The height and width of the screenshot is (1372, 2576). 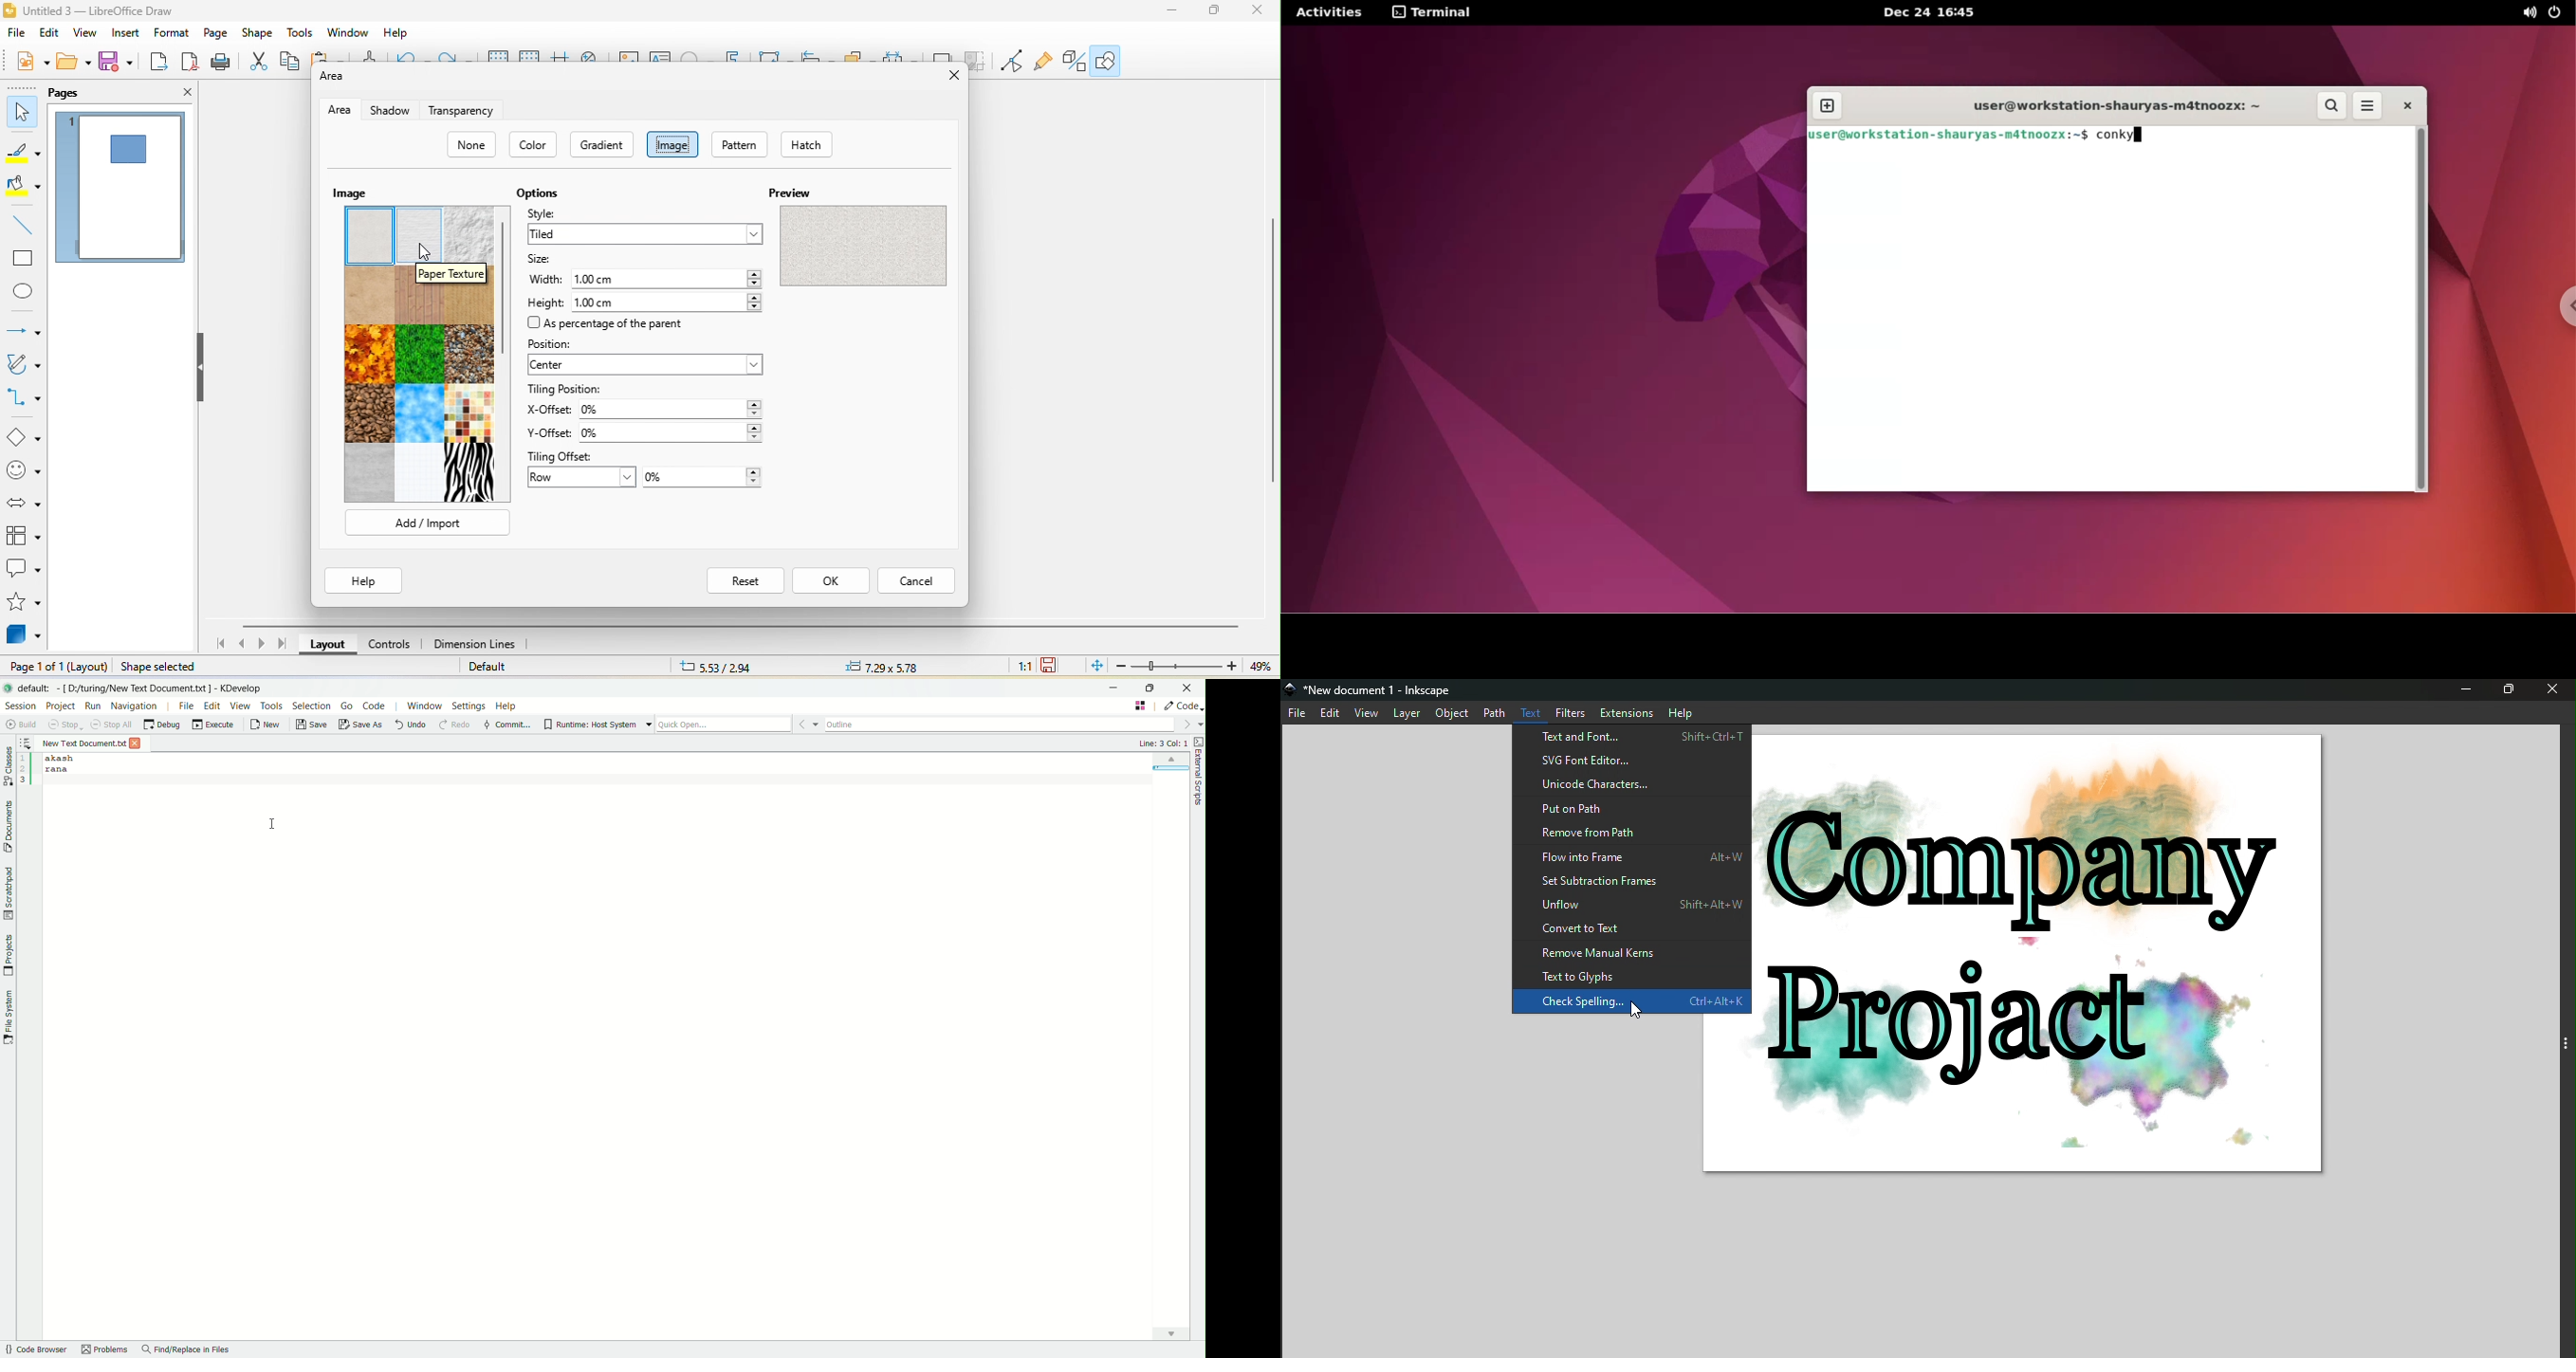 I want to click on connectors, so click(x=24, y=398).